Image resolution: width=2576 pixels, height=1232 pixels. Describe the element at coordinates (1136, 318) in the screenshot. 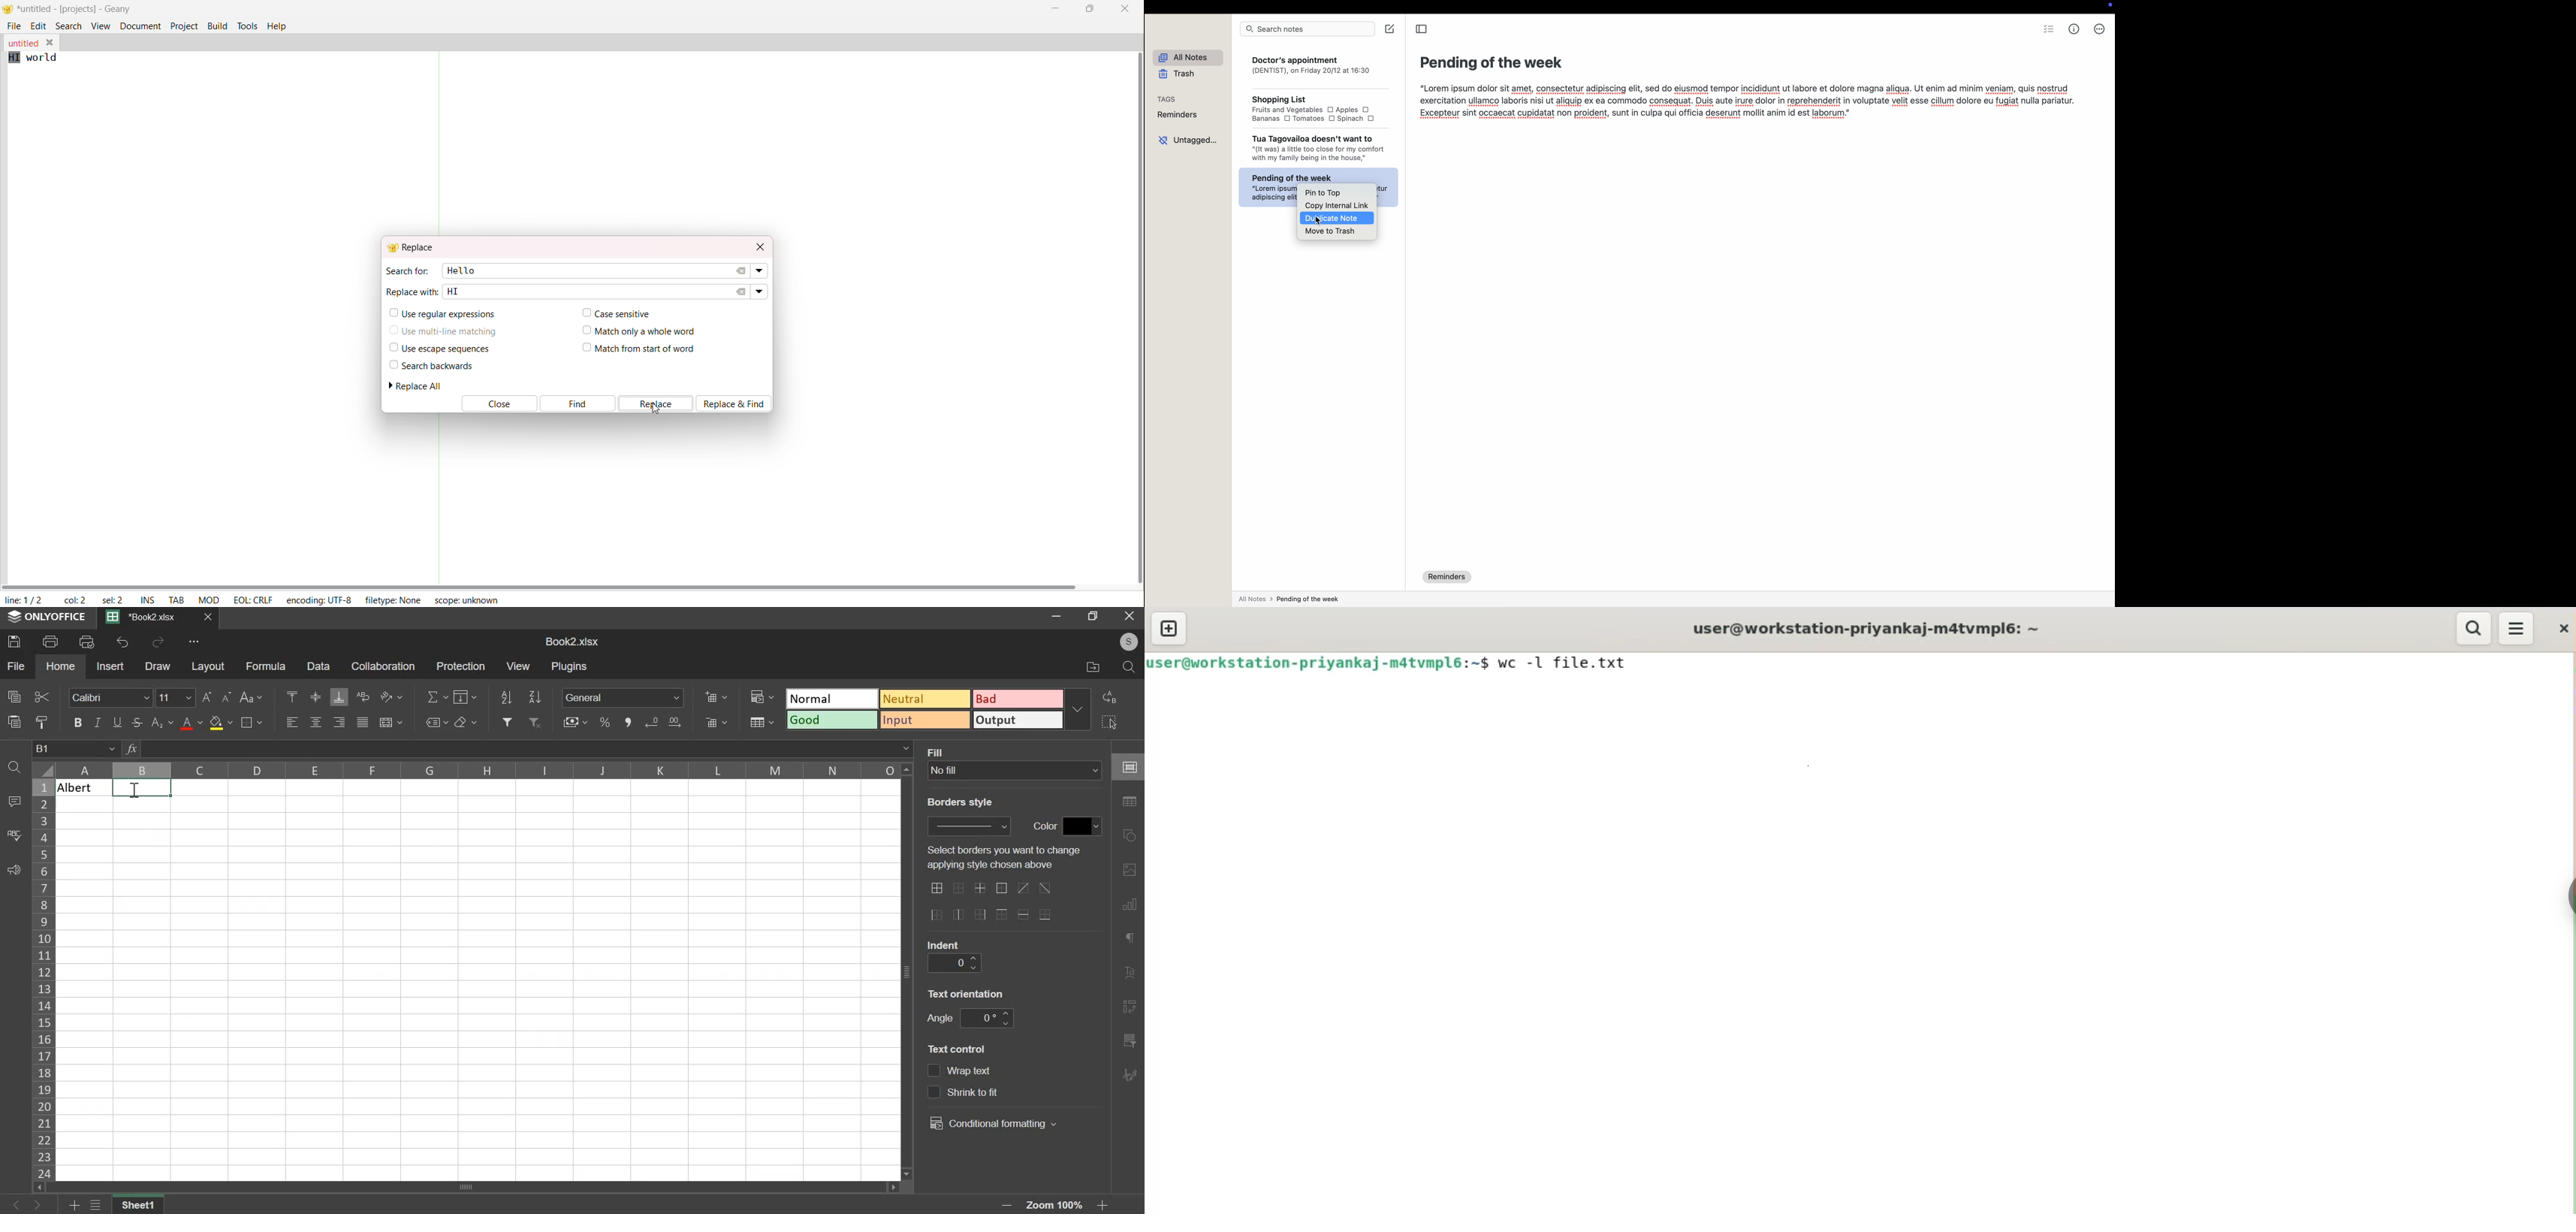

I see `vertical scroll bar` at that location.